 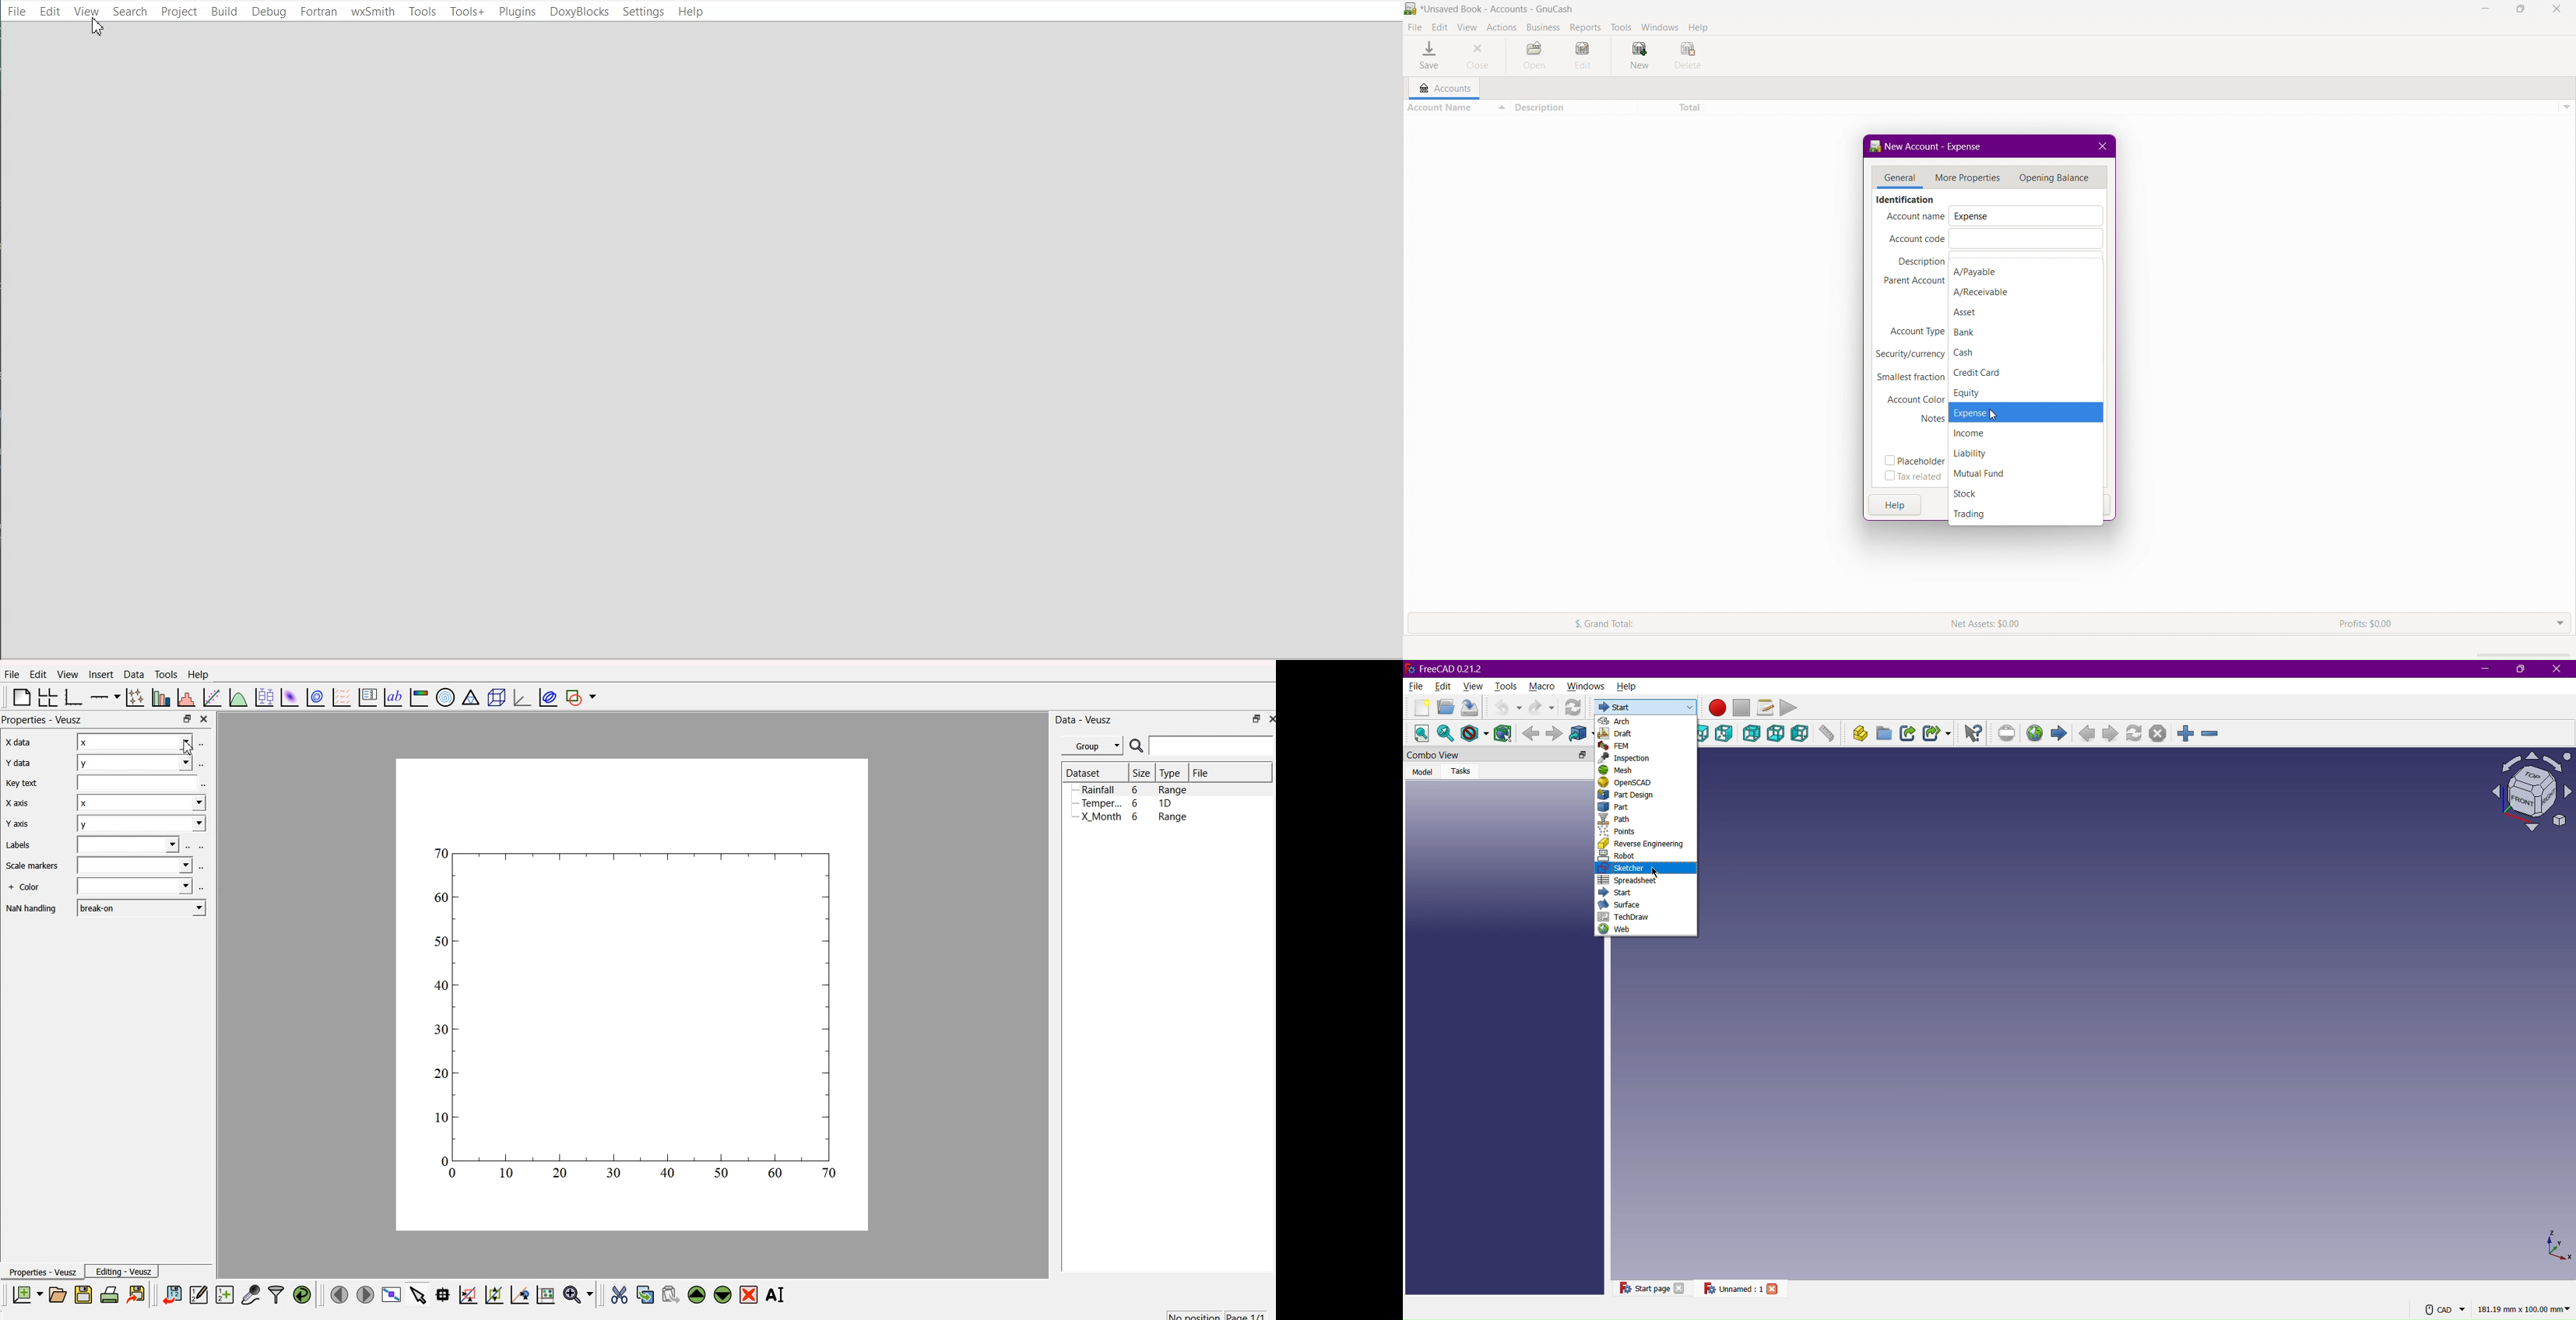 I want to click on Temper... 6 1D, so click(x=1126, y=803).